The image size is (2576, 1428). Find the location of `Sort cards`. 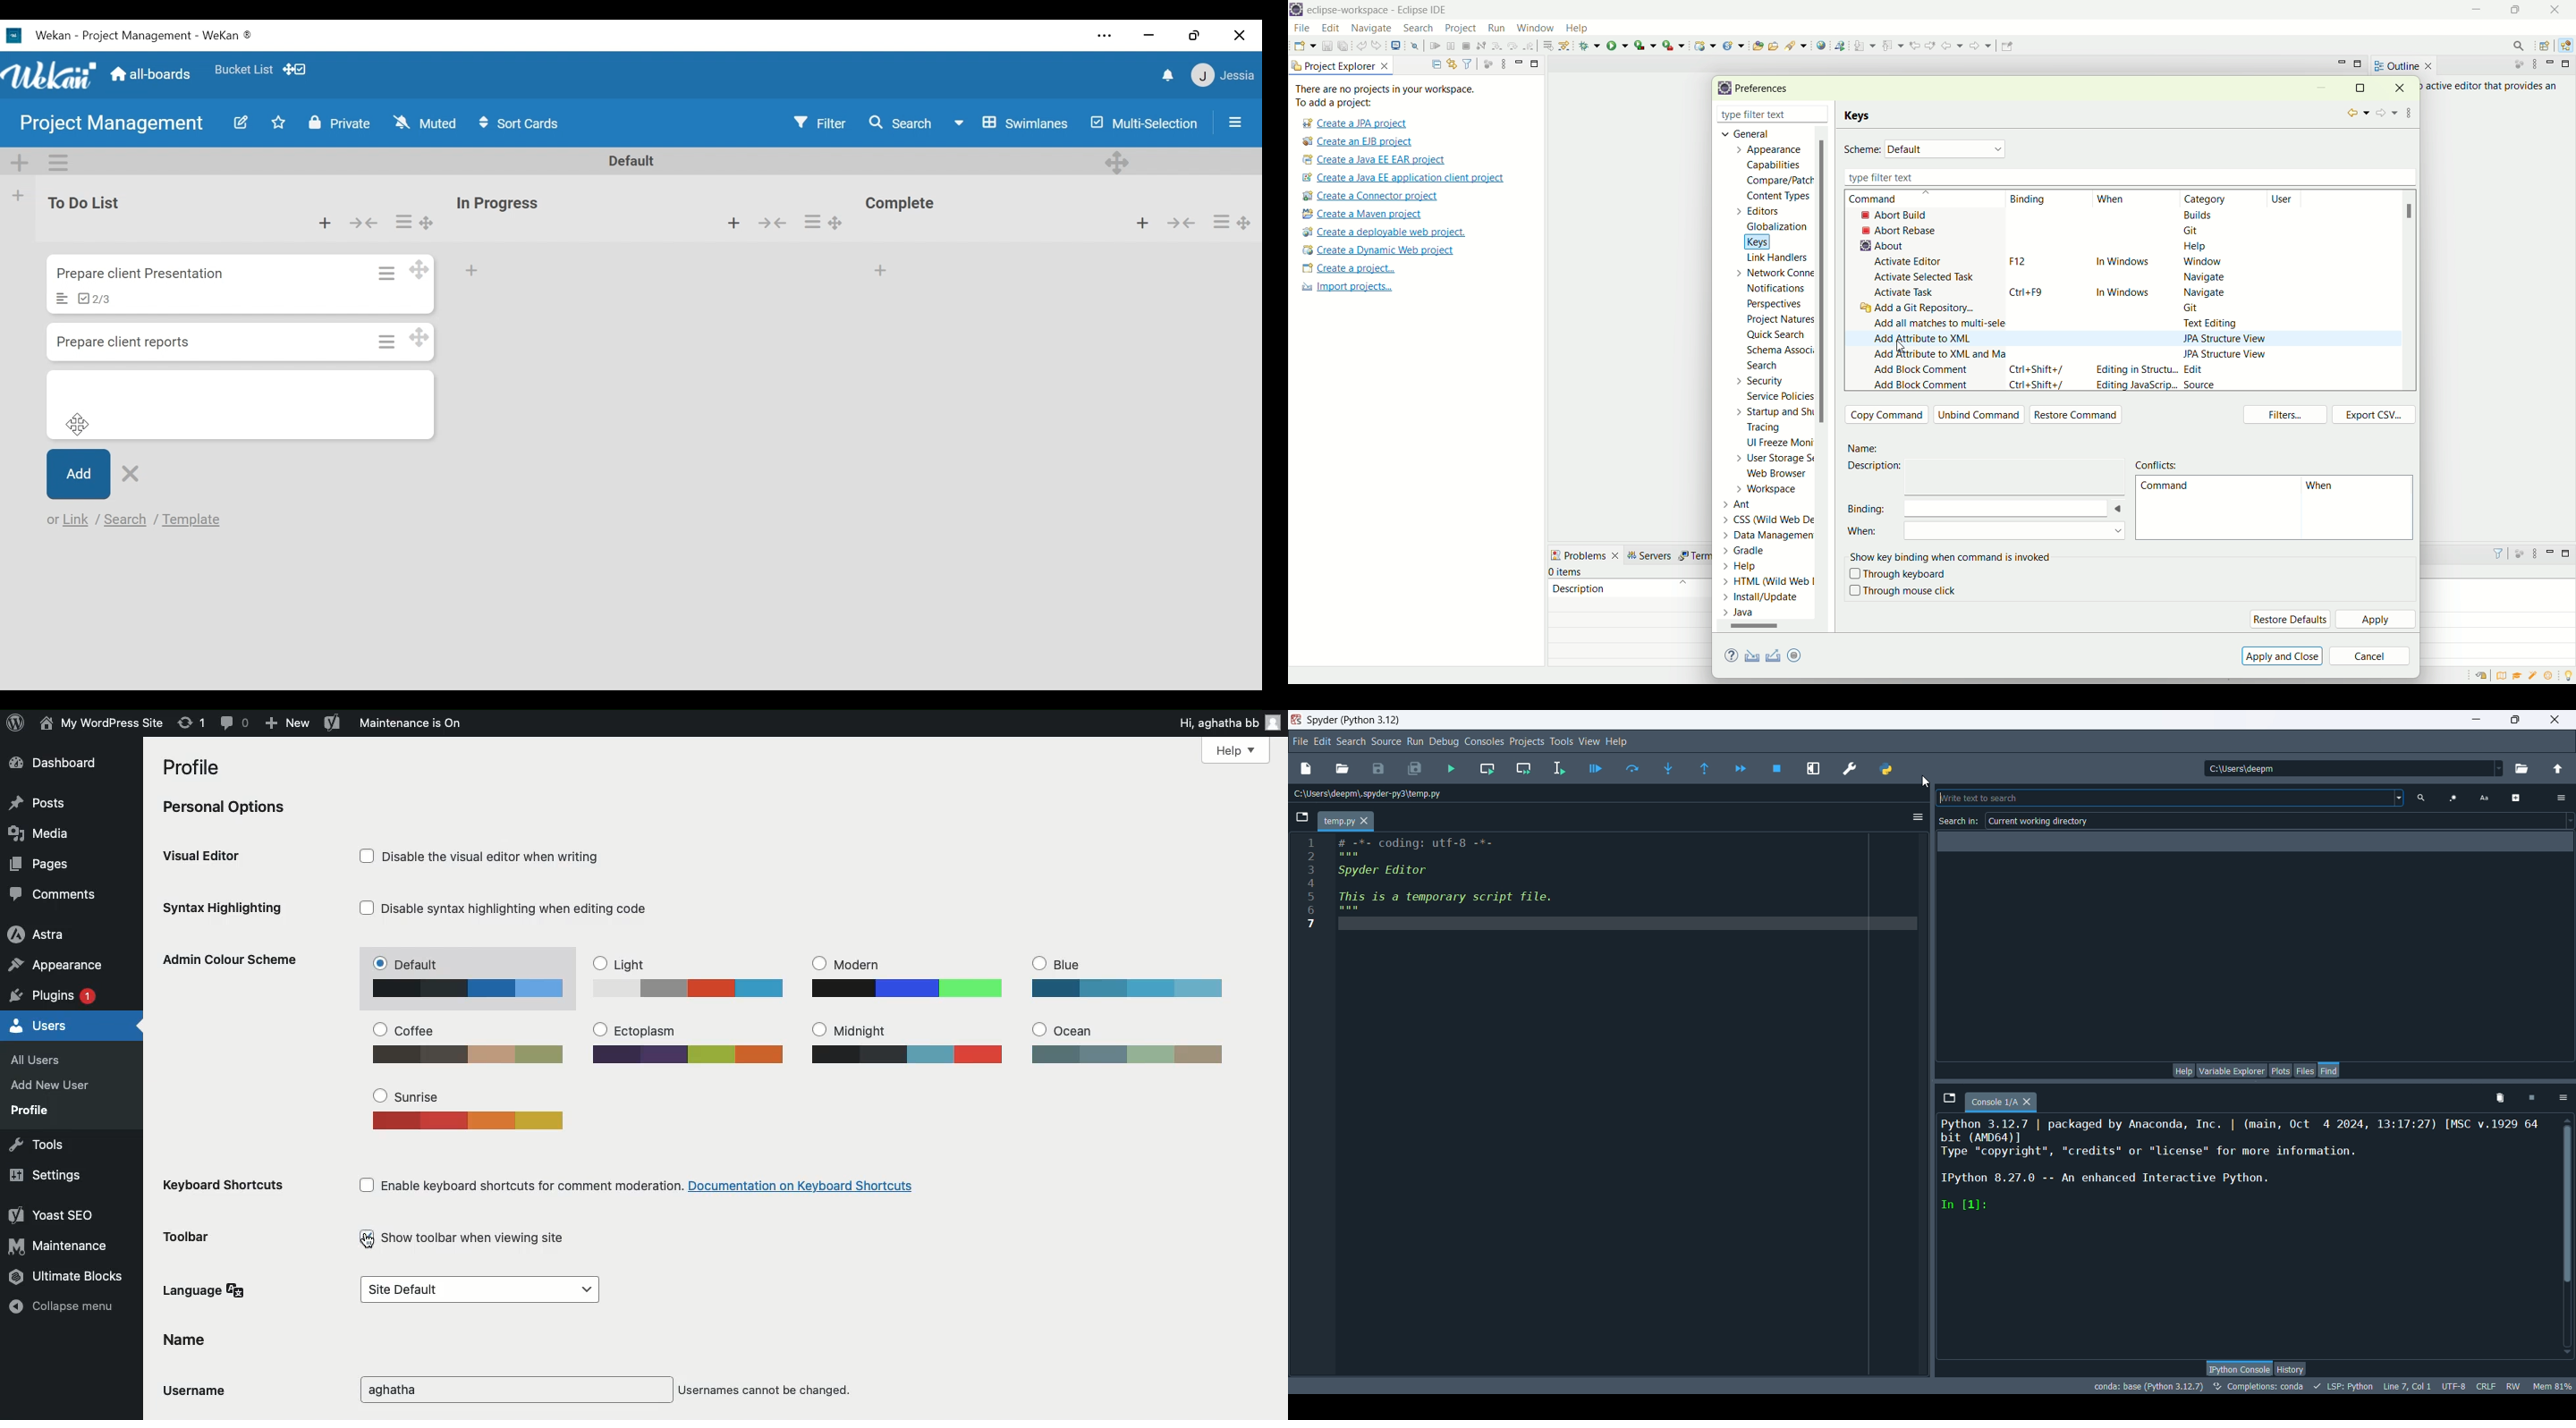

Sort cards is located at coordinates (521, 124).